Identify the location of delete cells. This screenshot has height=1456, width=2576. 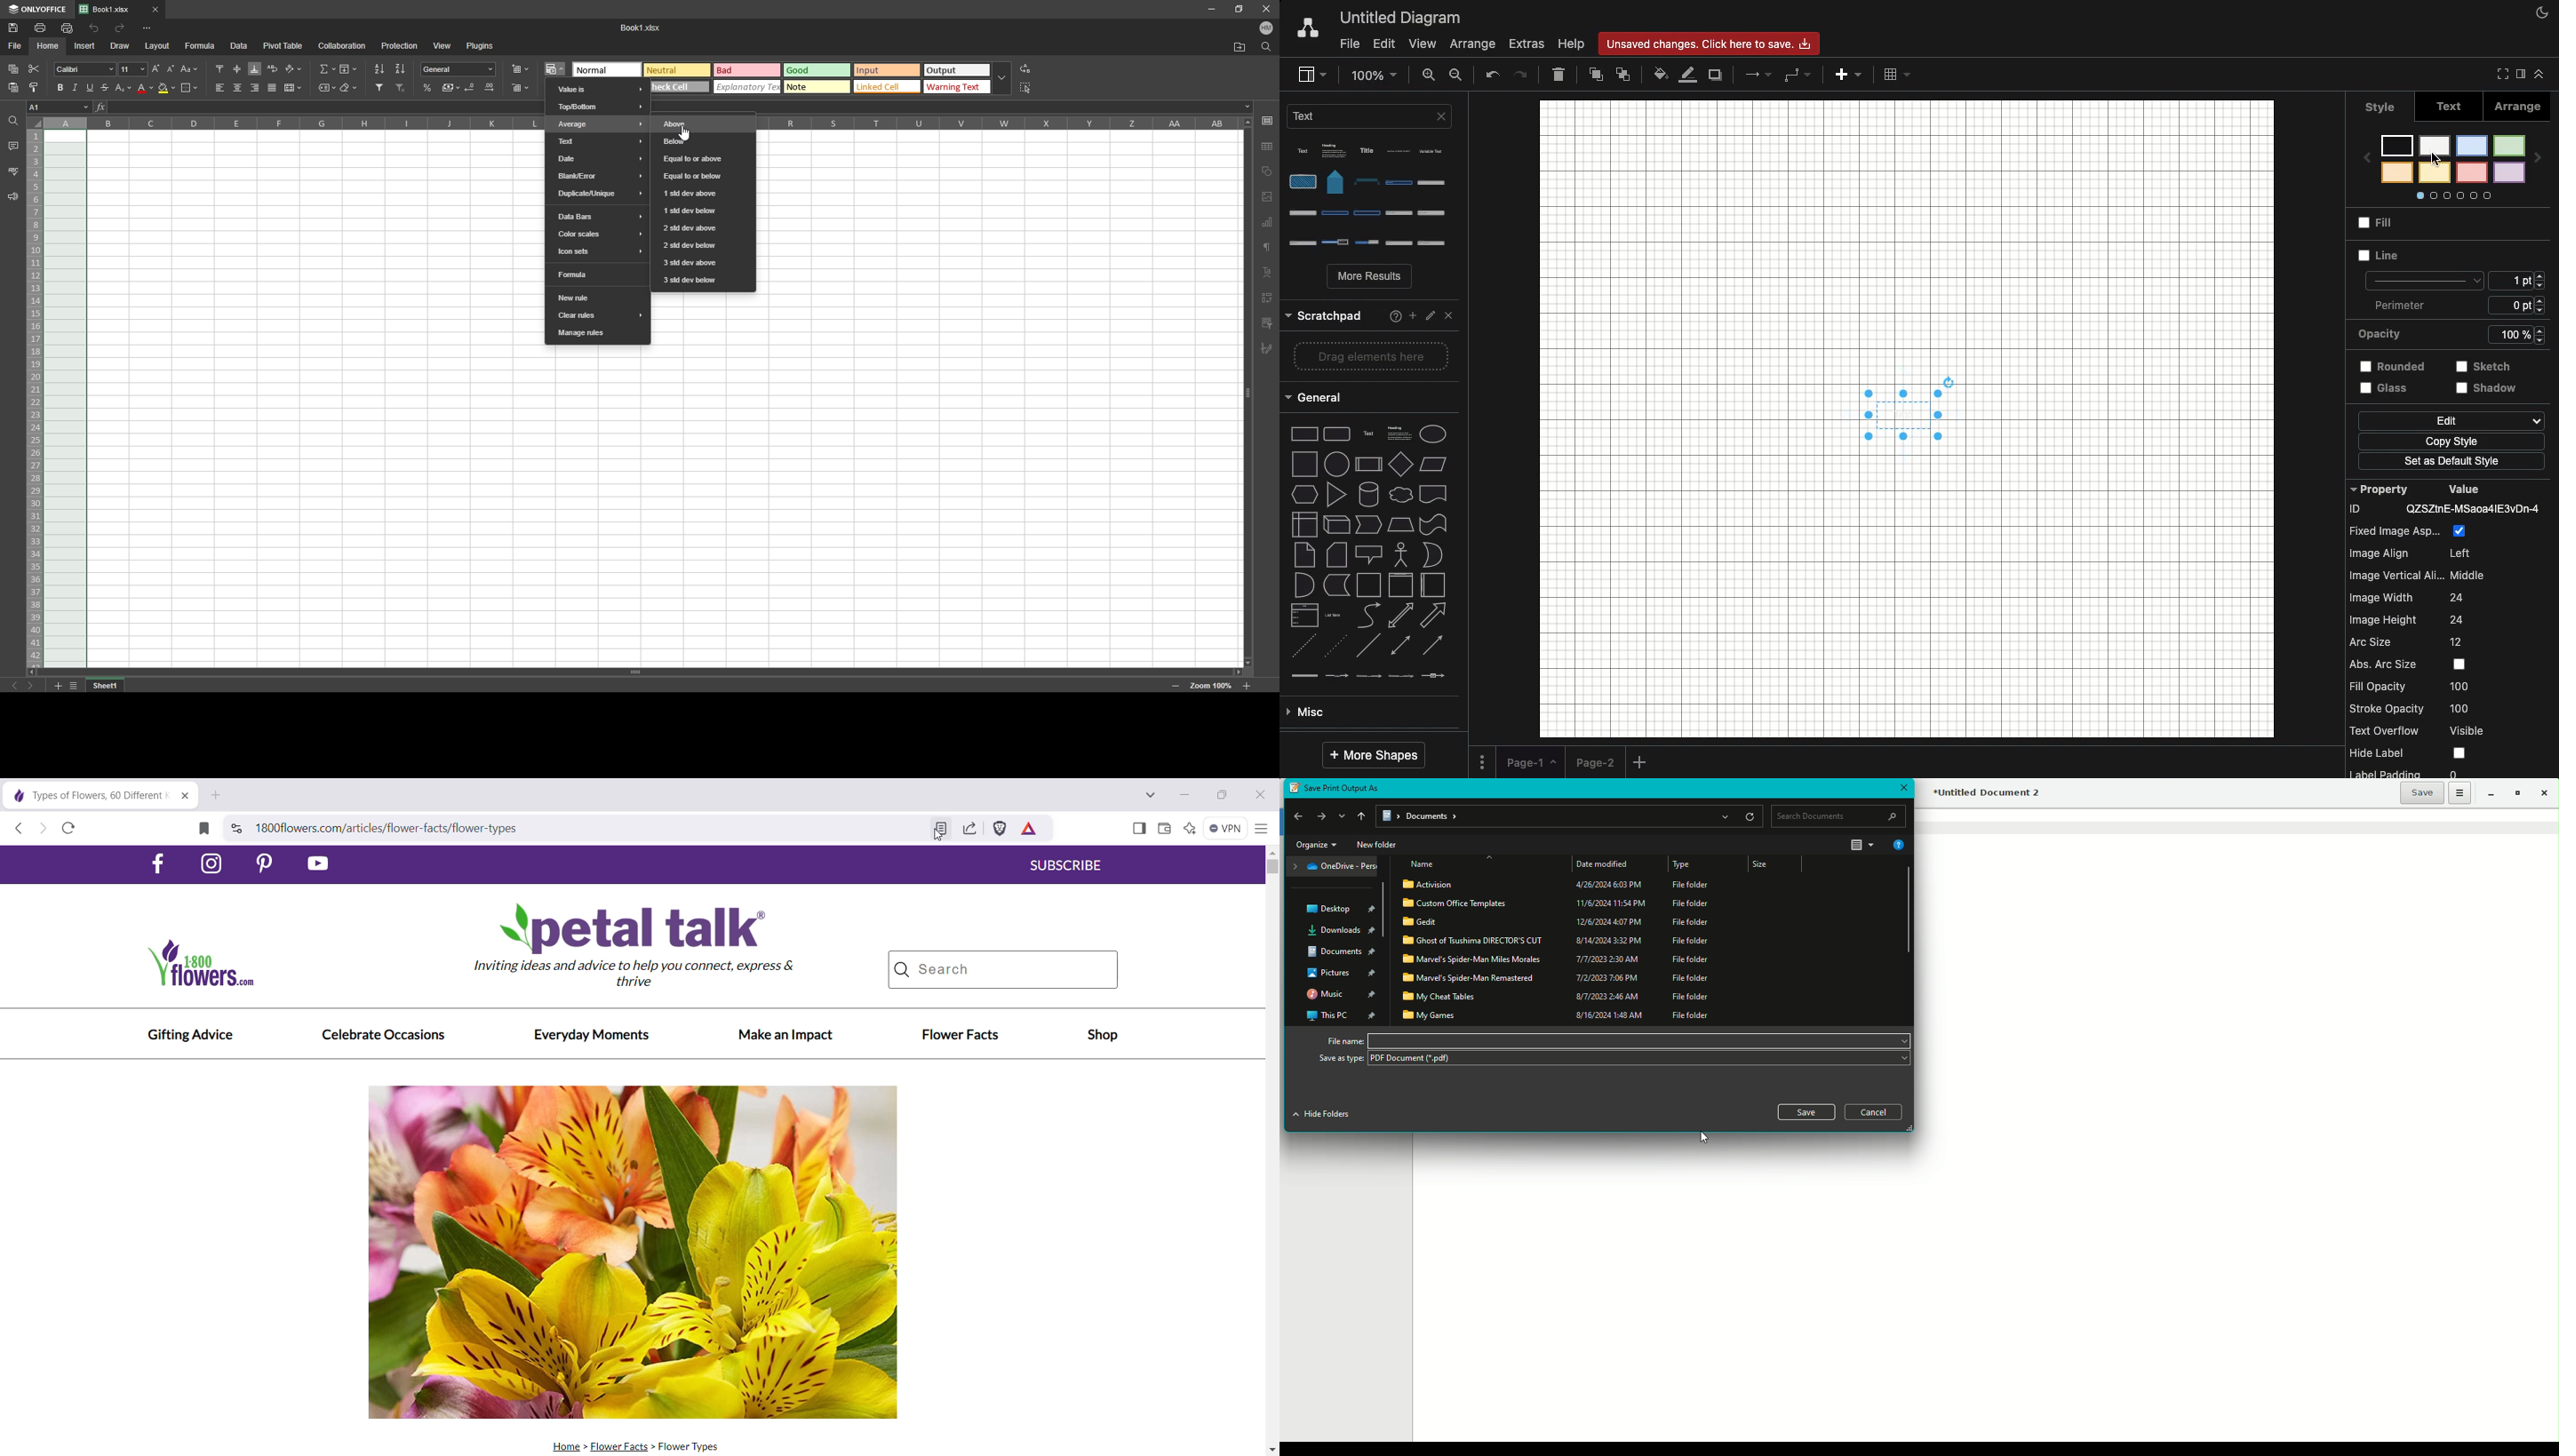
(520, 88).